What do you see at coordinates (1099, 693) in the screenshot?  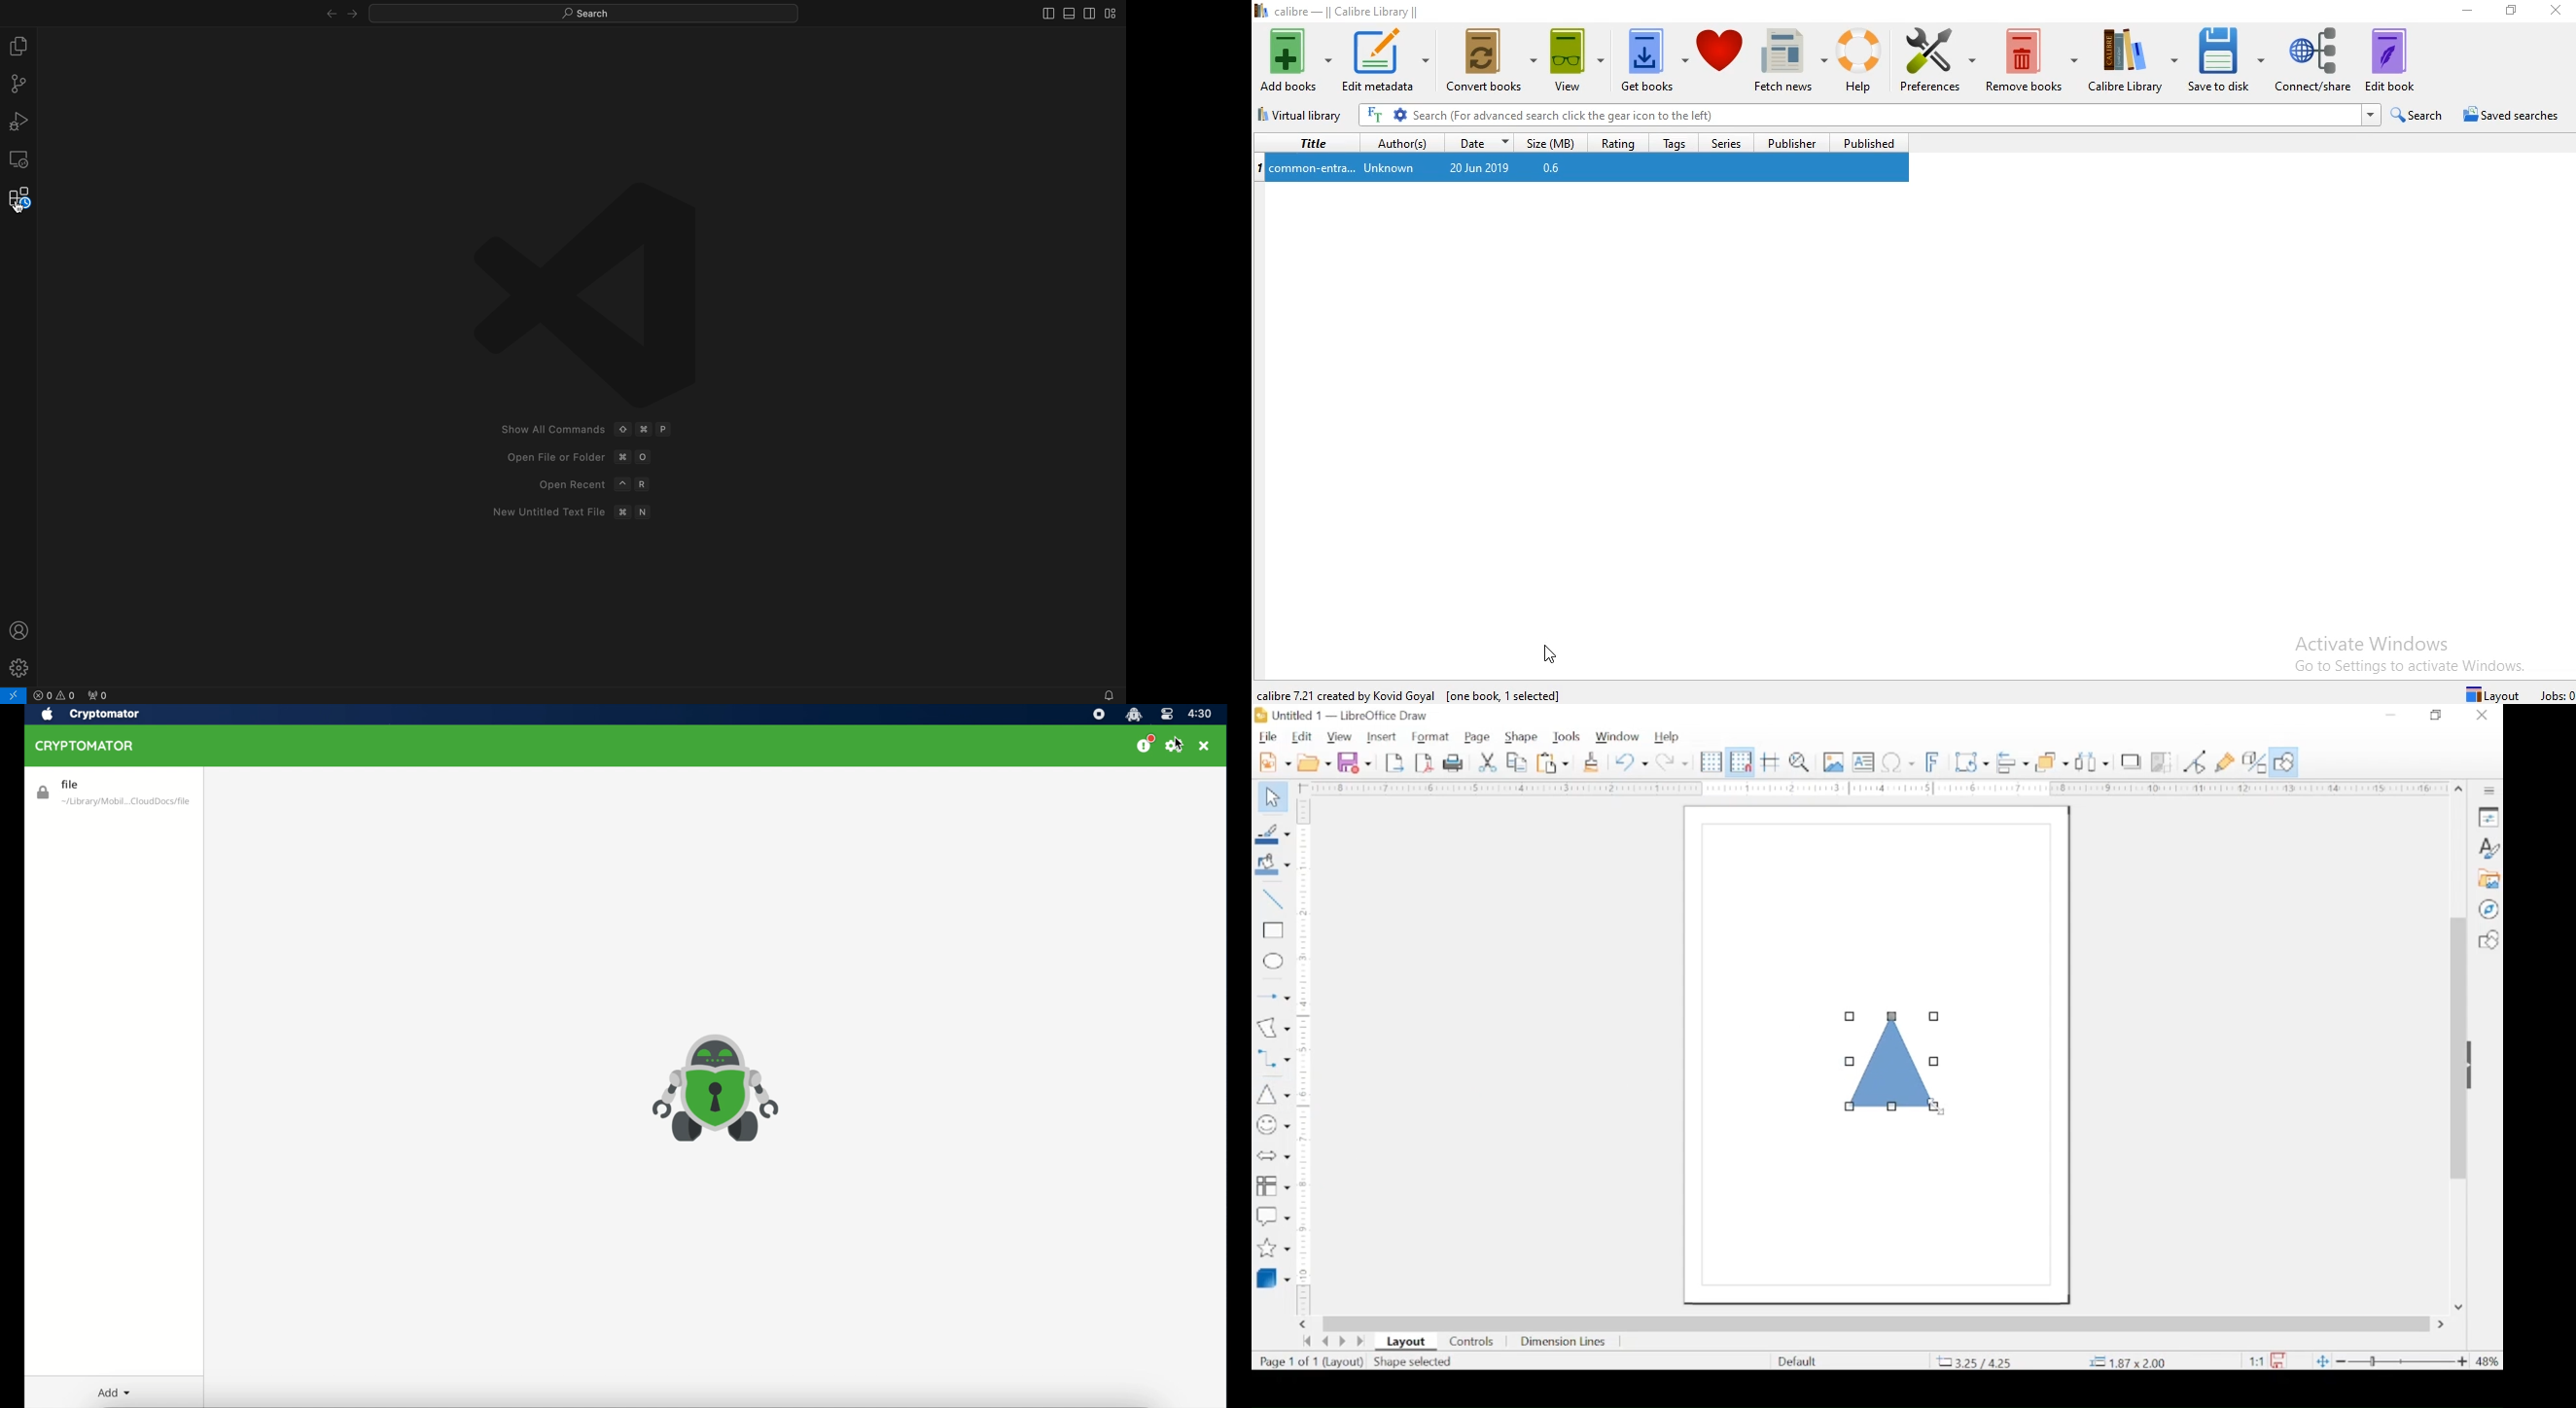 I see `notification` at bounding box center [1099, 693].